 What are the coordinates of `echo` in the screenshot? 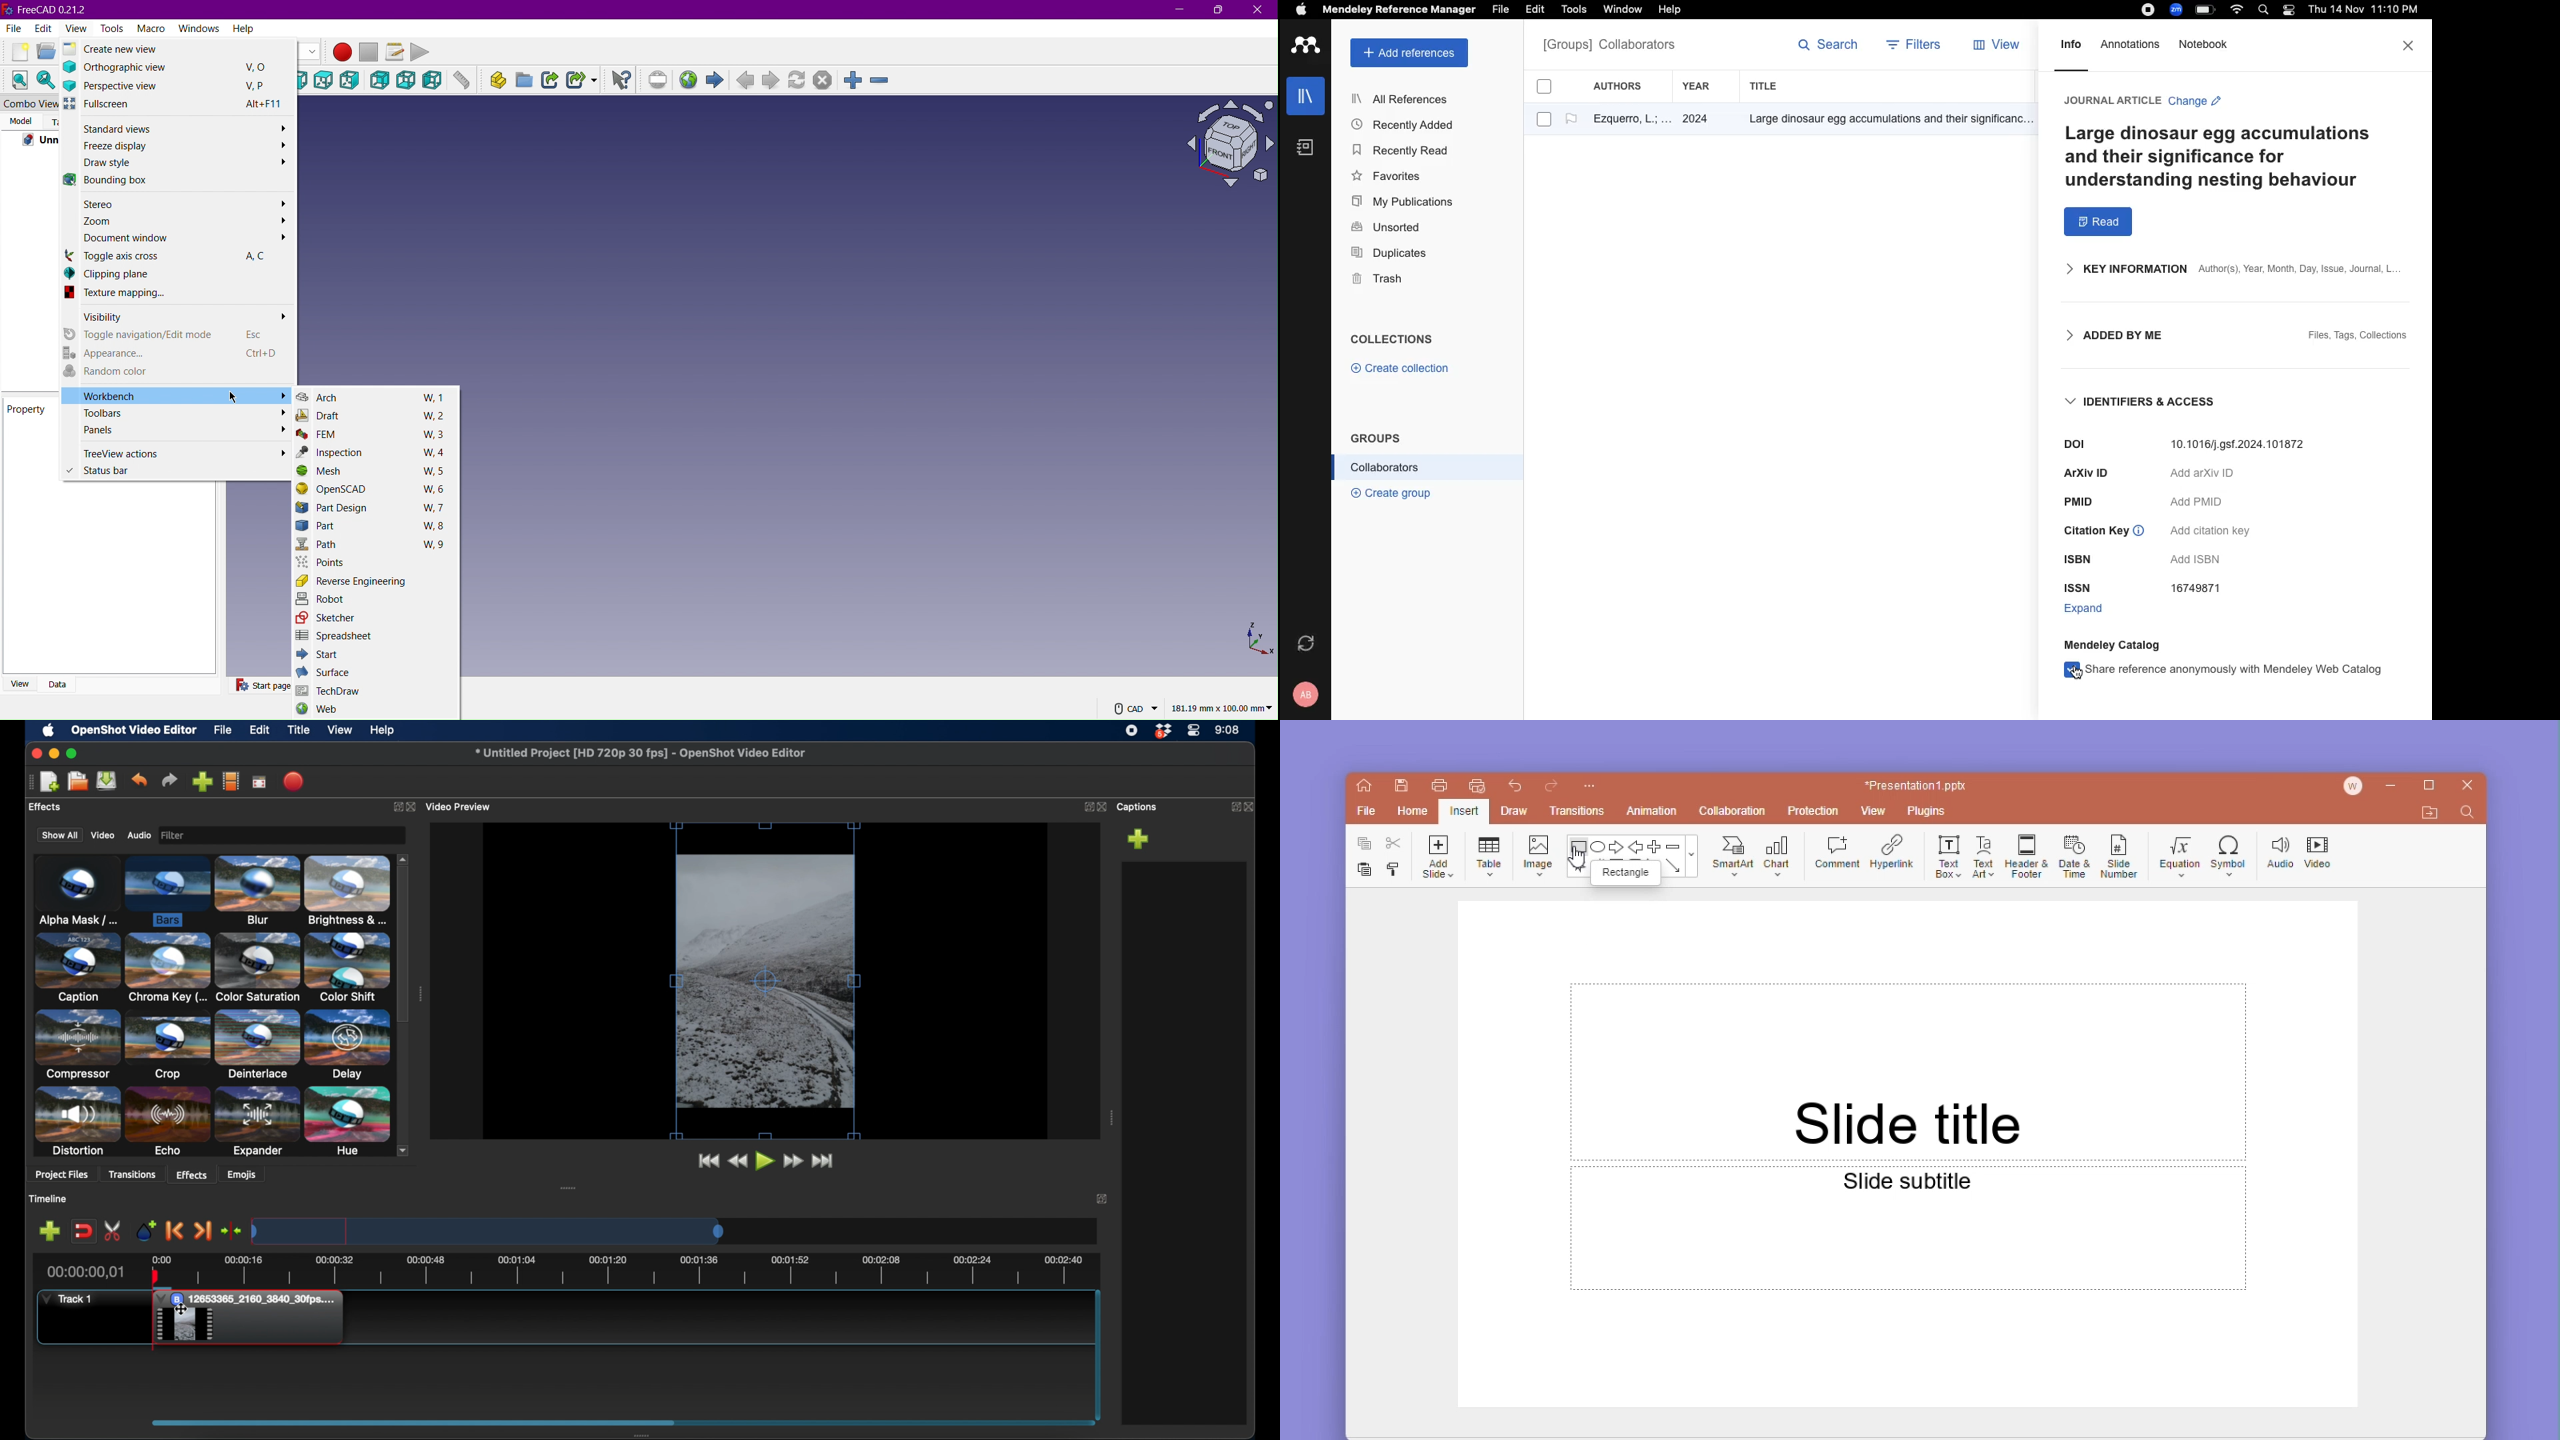 It's located at (168, 1121).